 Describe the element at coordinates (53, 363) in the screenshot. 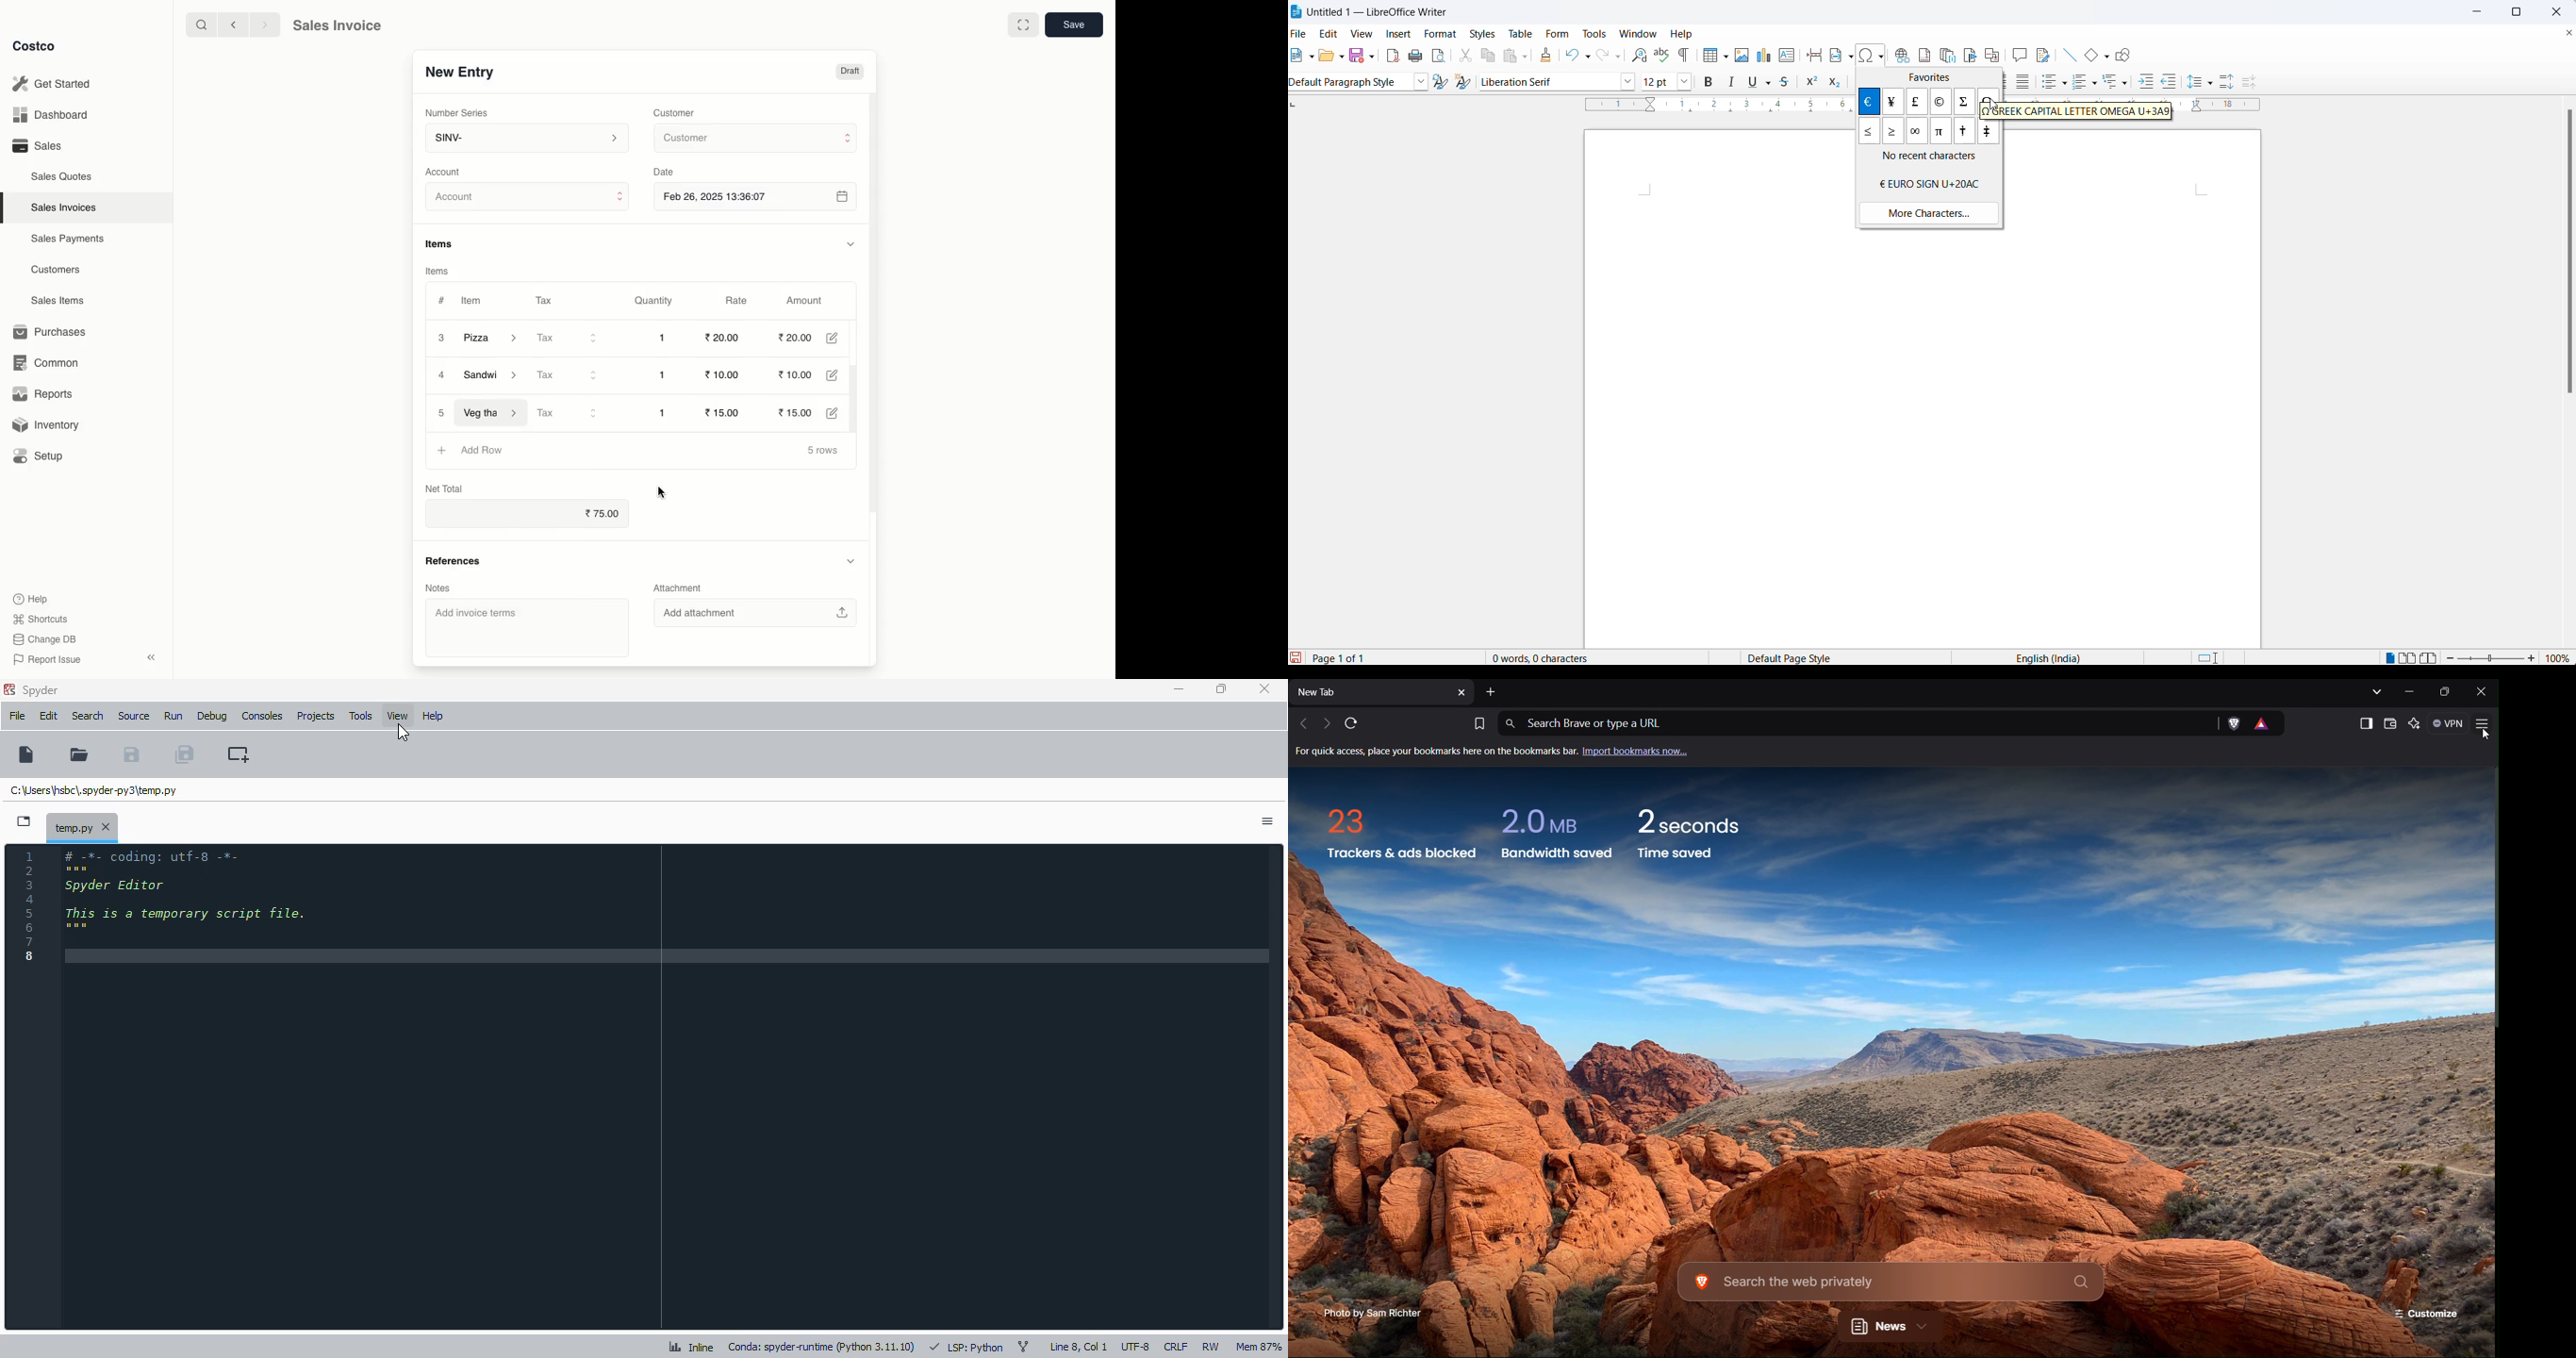

I see `Common` at that location.